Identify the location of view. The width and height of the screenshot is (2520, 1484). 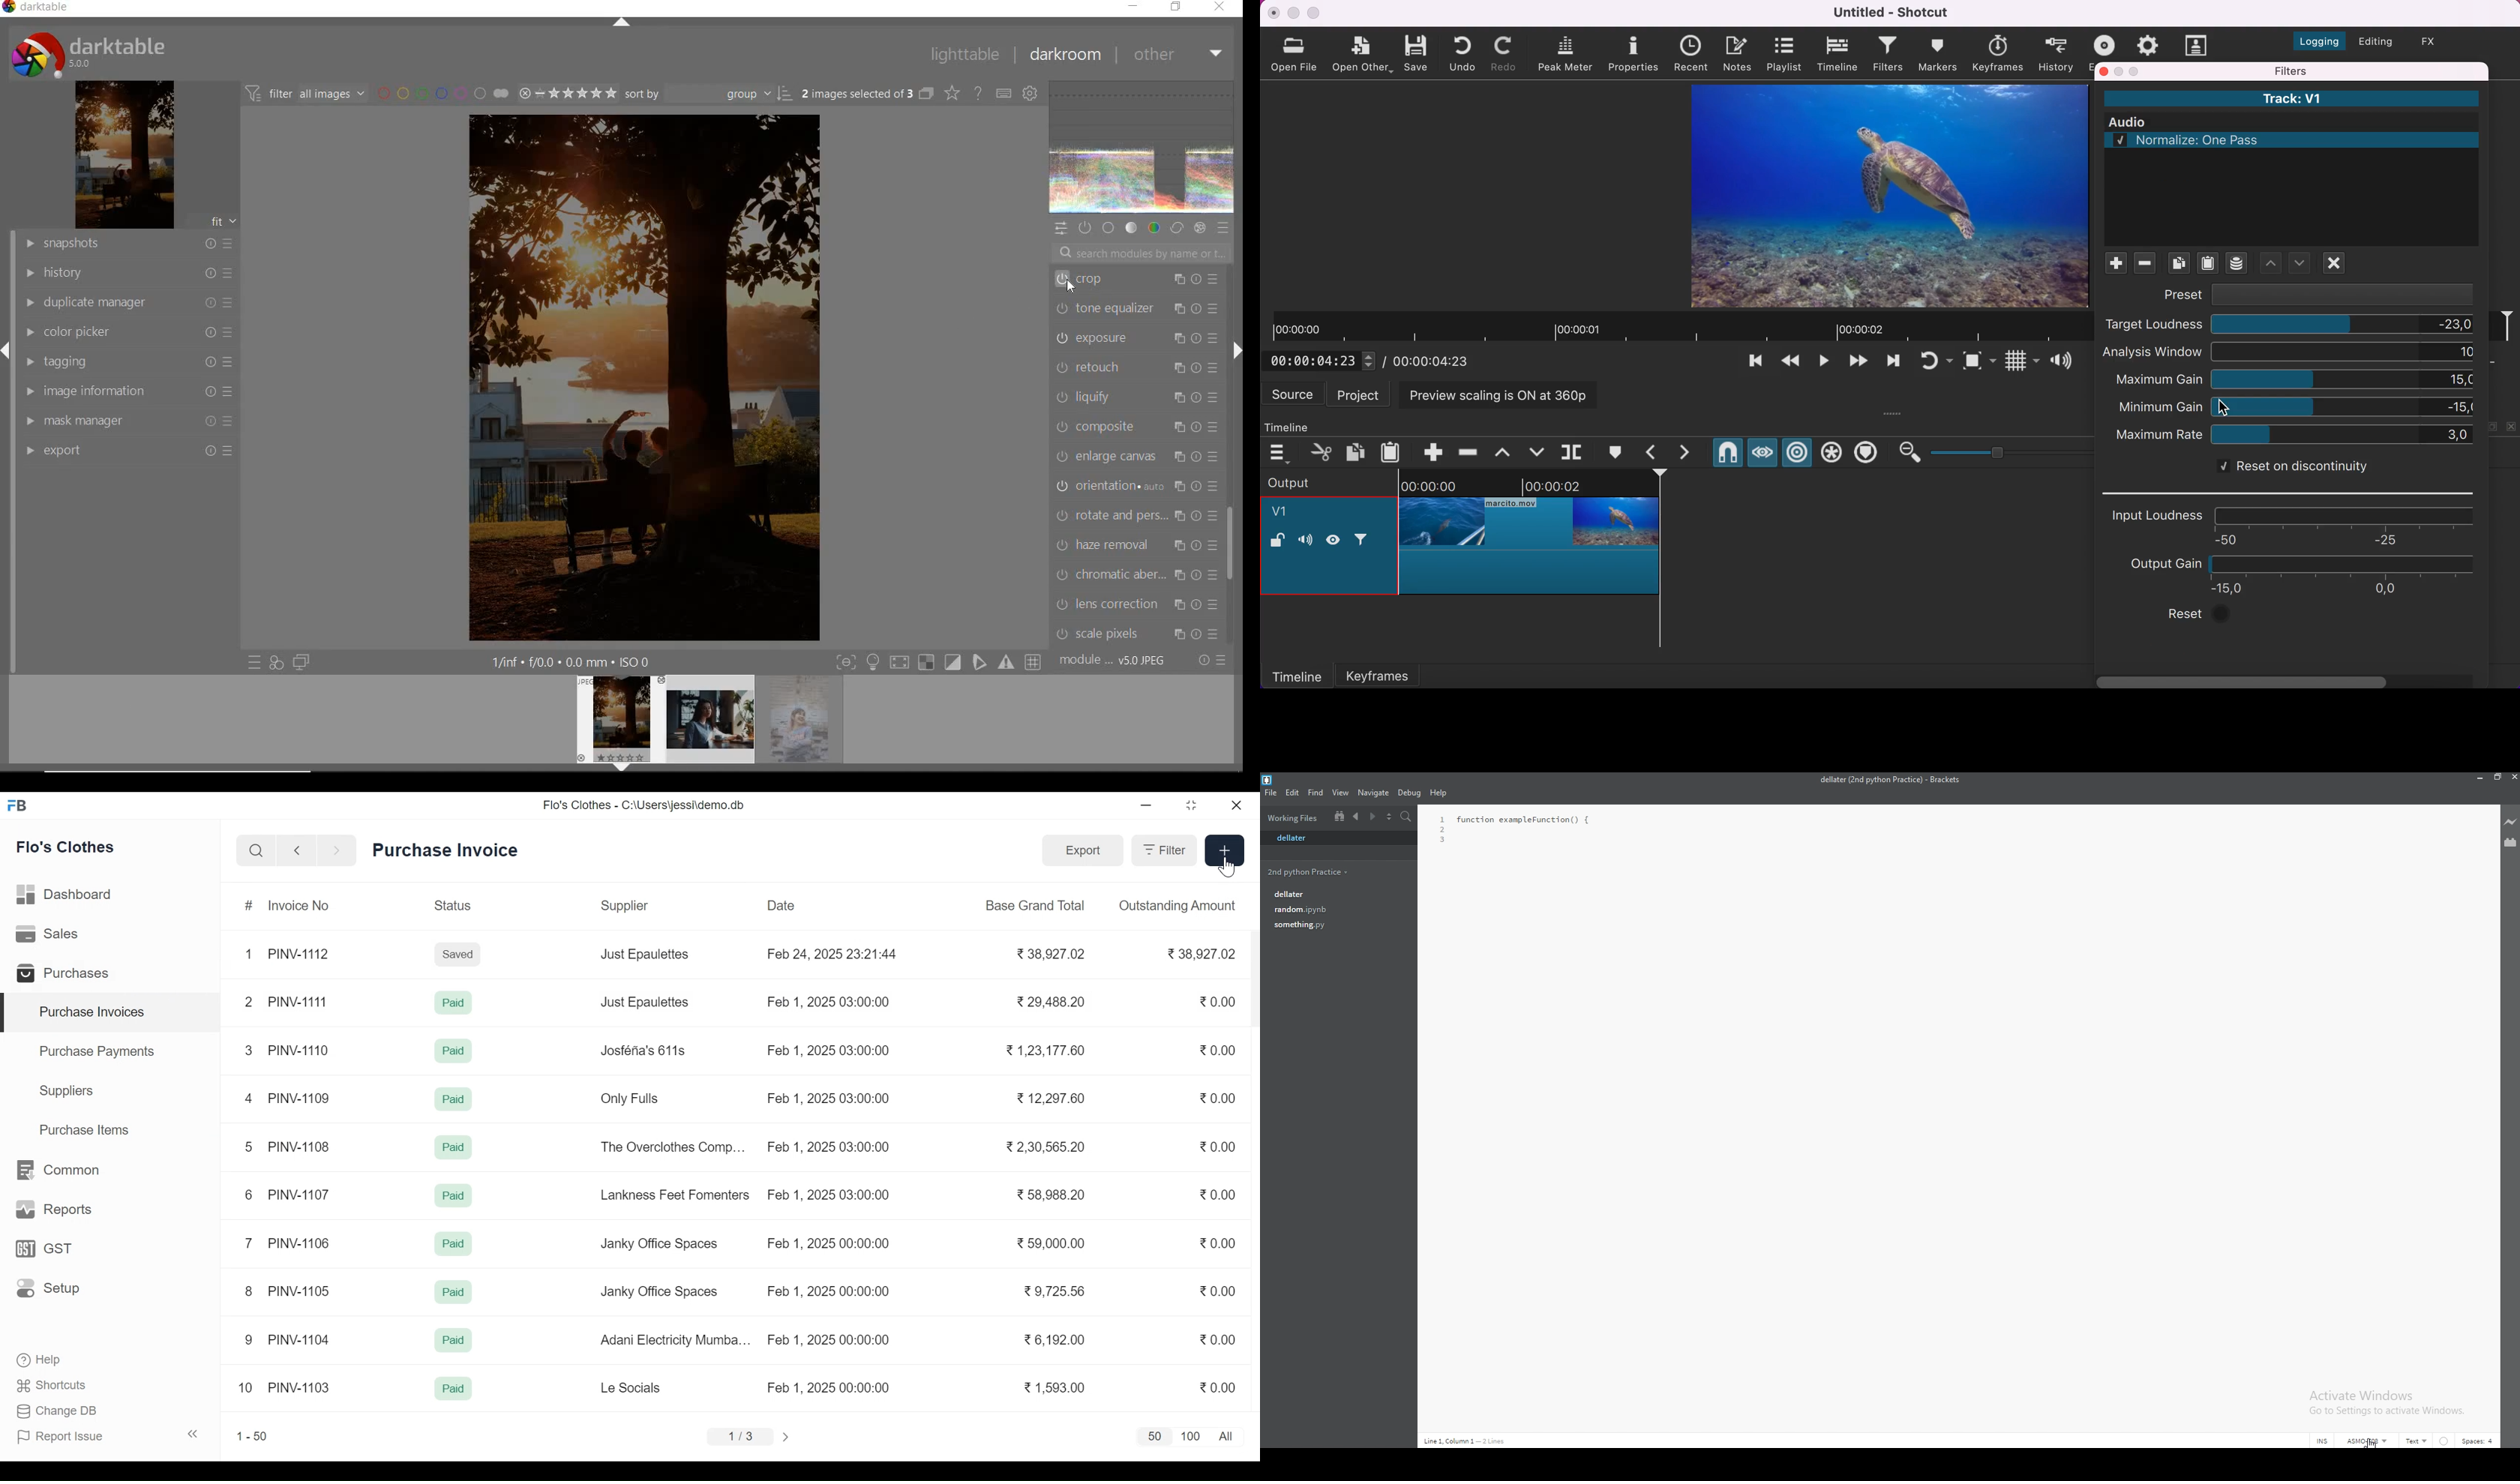
(1341, 792).